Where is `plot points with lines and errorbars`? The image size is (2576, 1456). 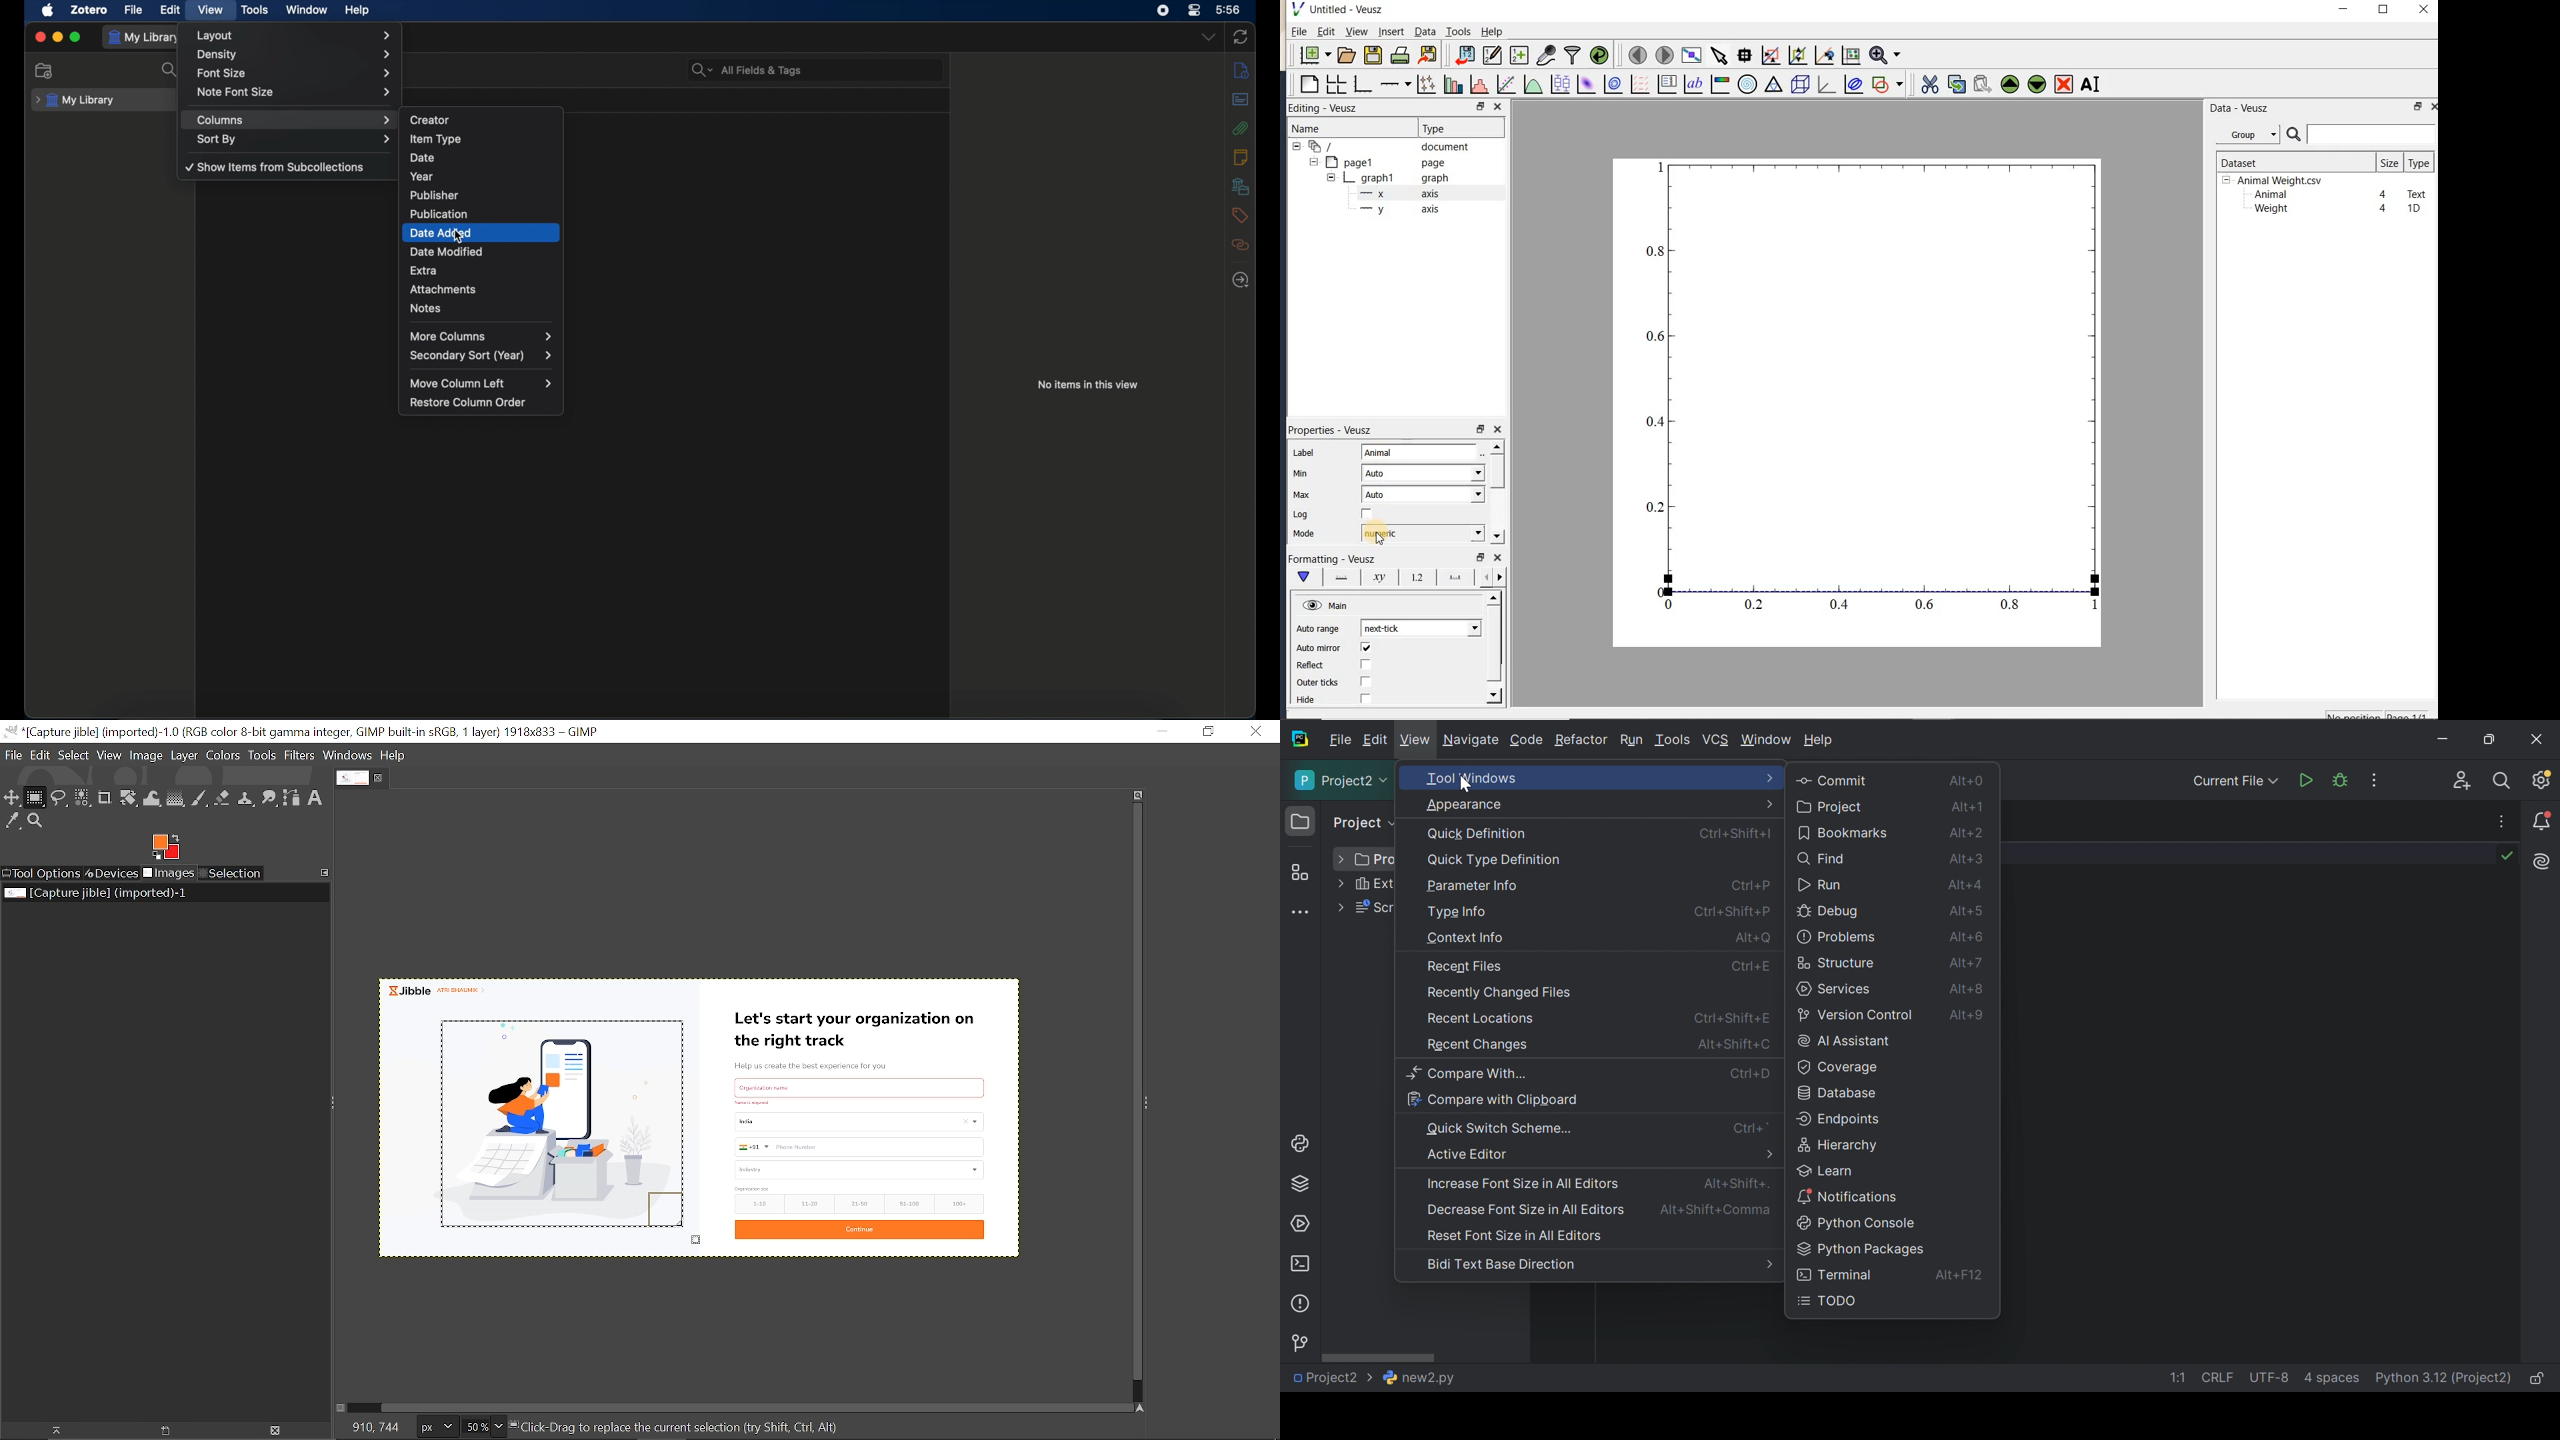
plot points with lines and errorbars is located at coordinates (1428, 84).